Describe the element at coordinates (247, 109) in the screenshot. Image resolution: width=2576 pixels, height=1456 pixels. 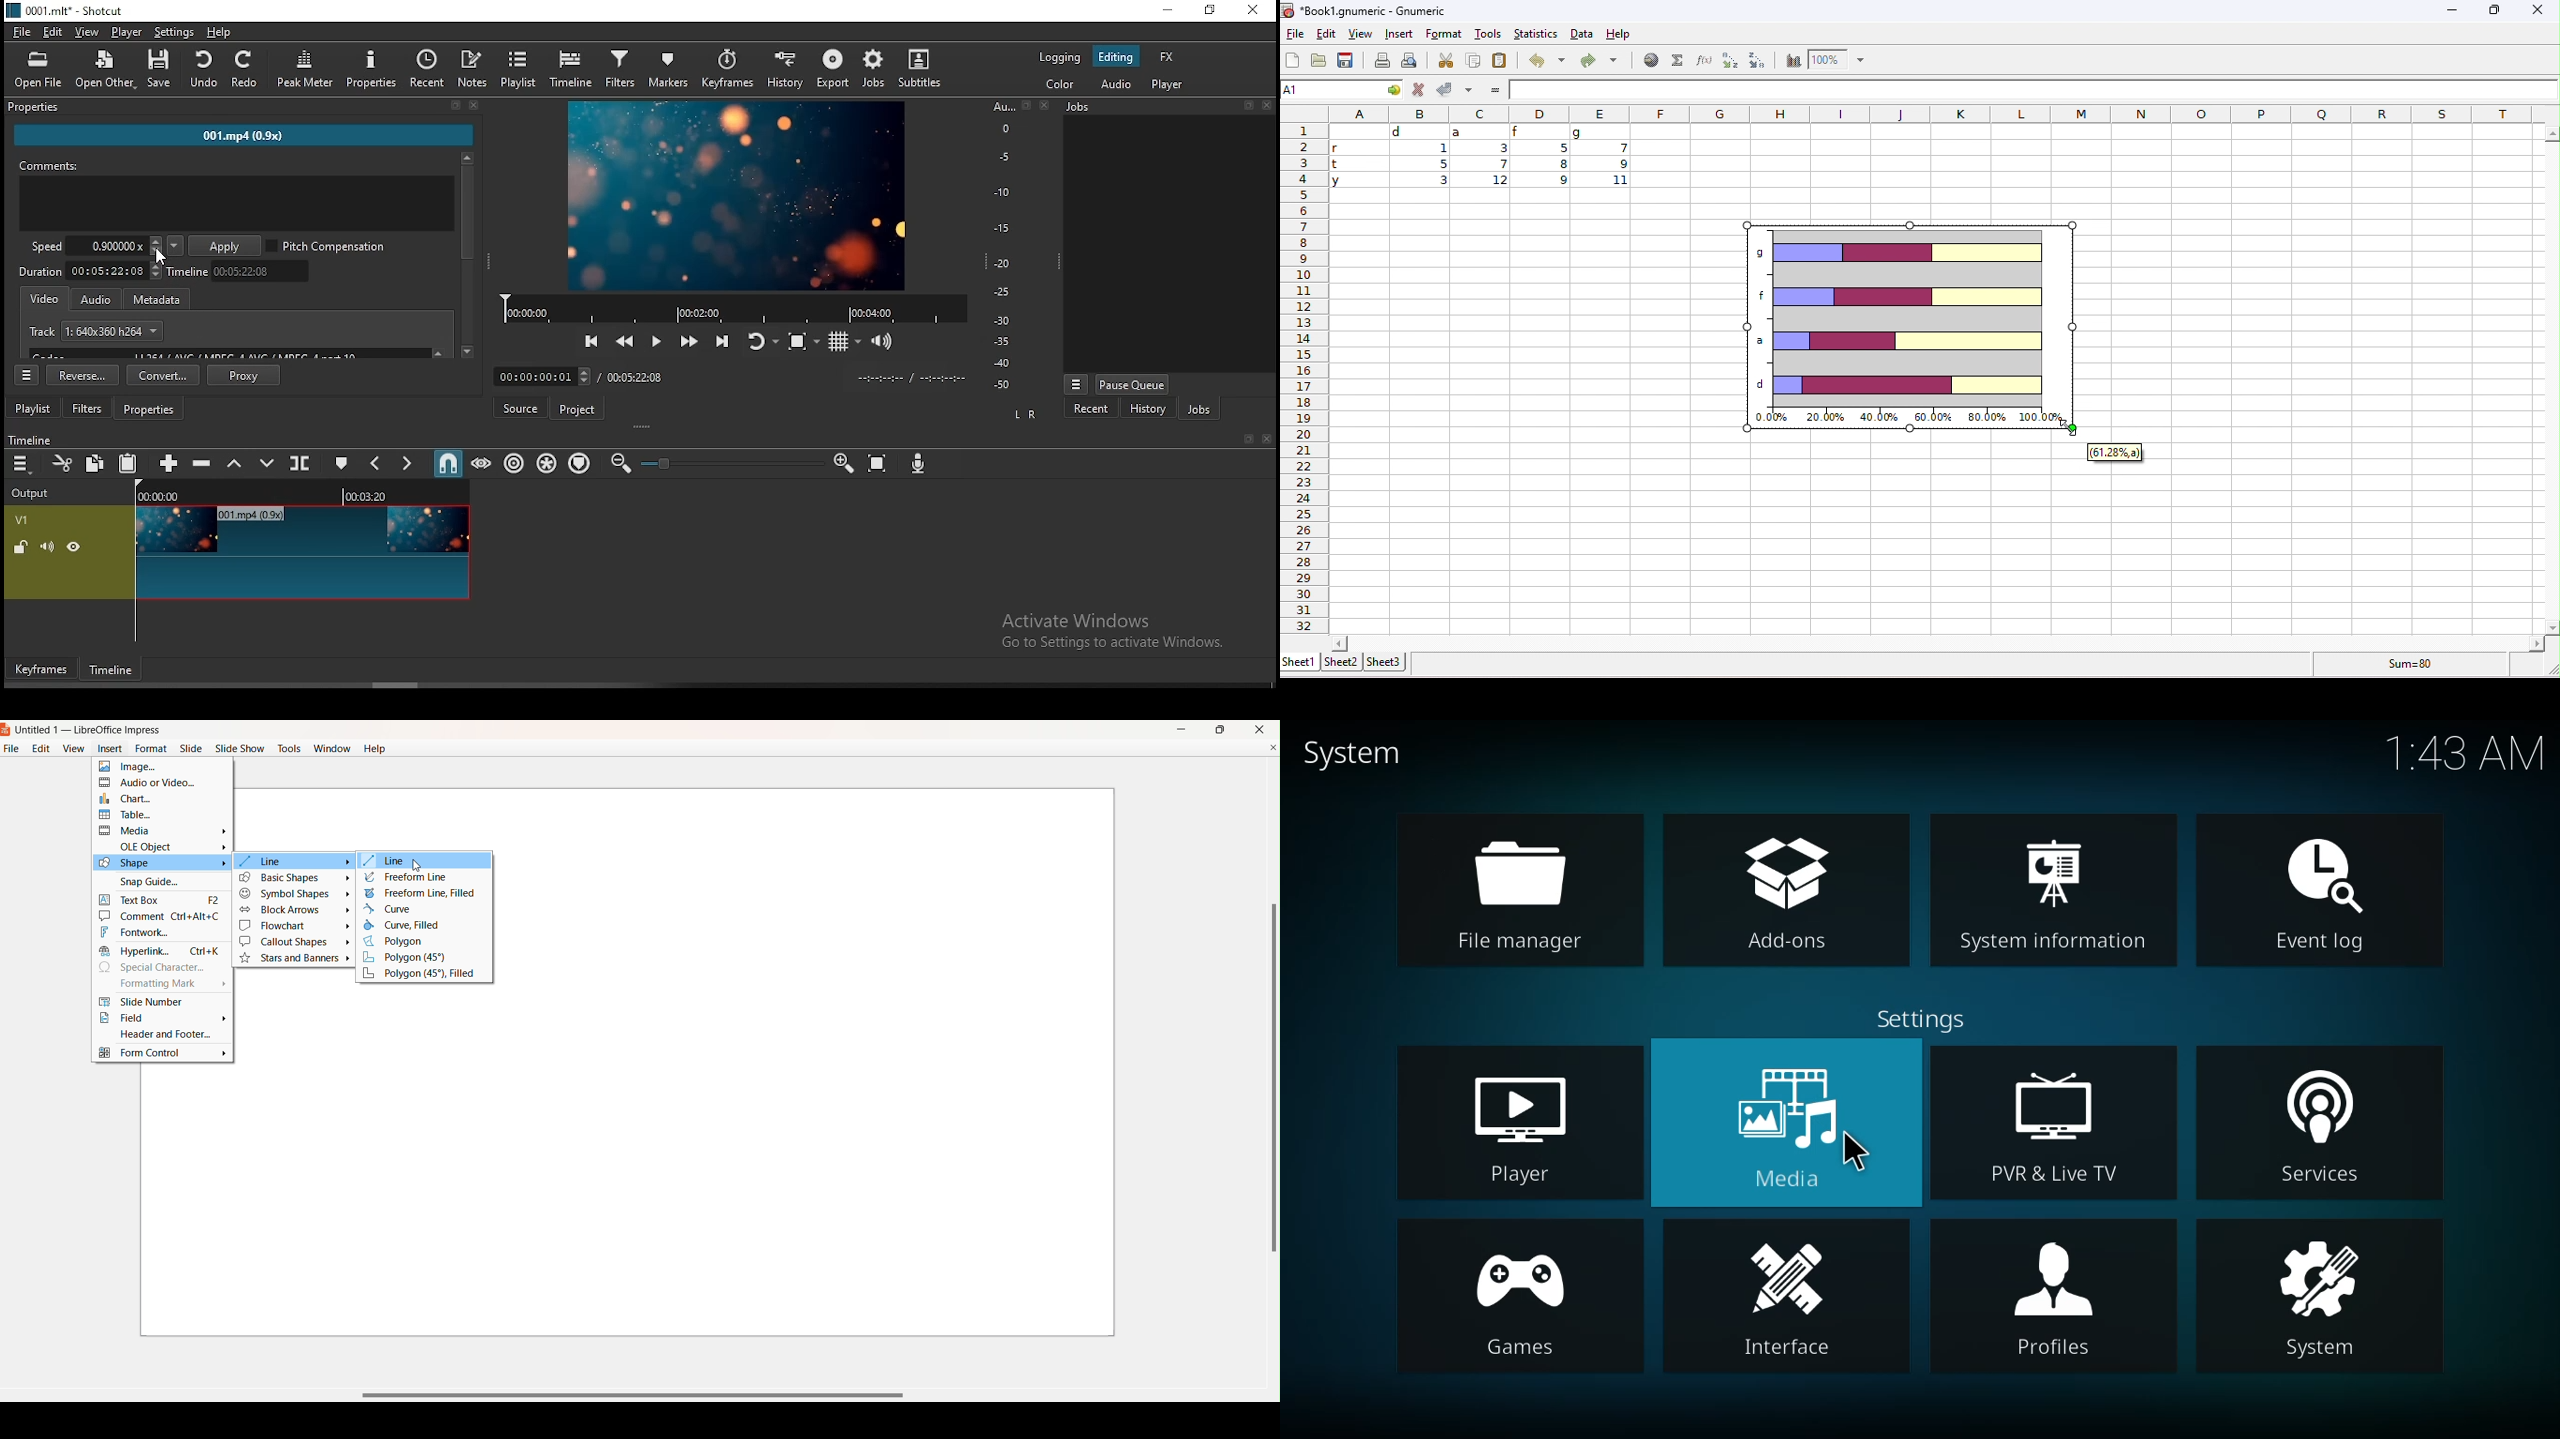
I see `properties` at that location.